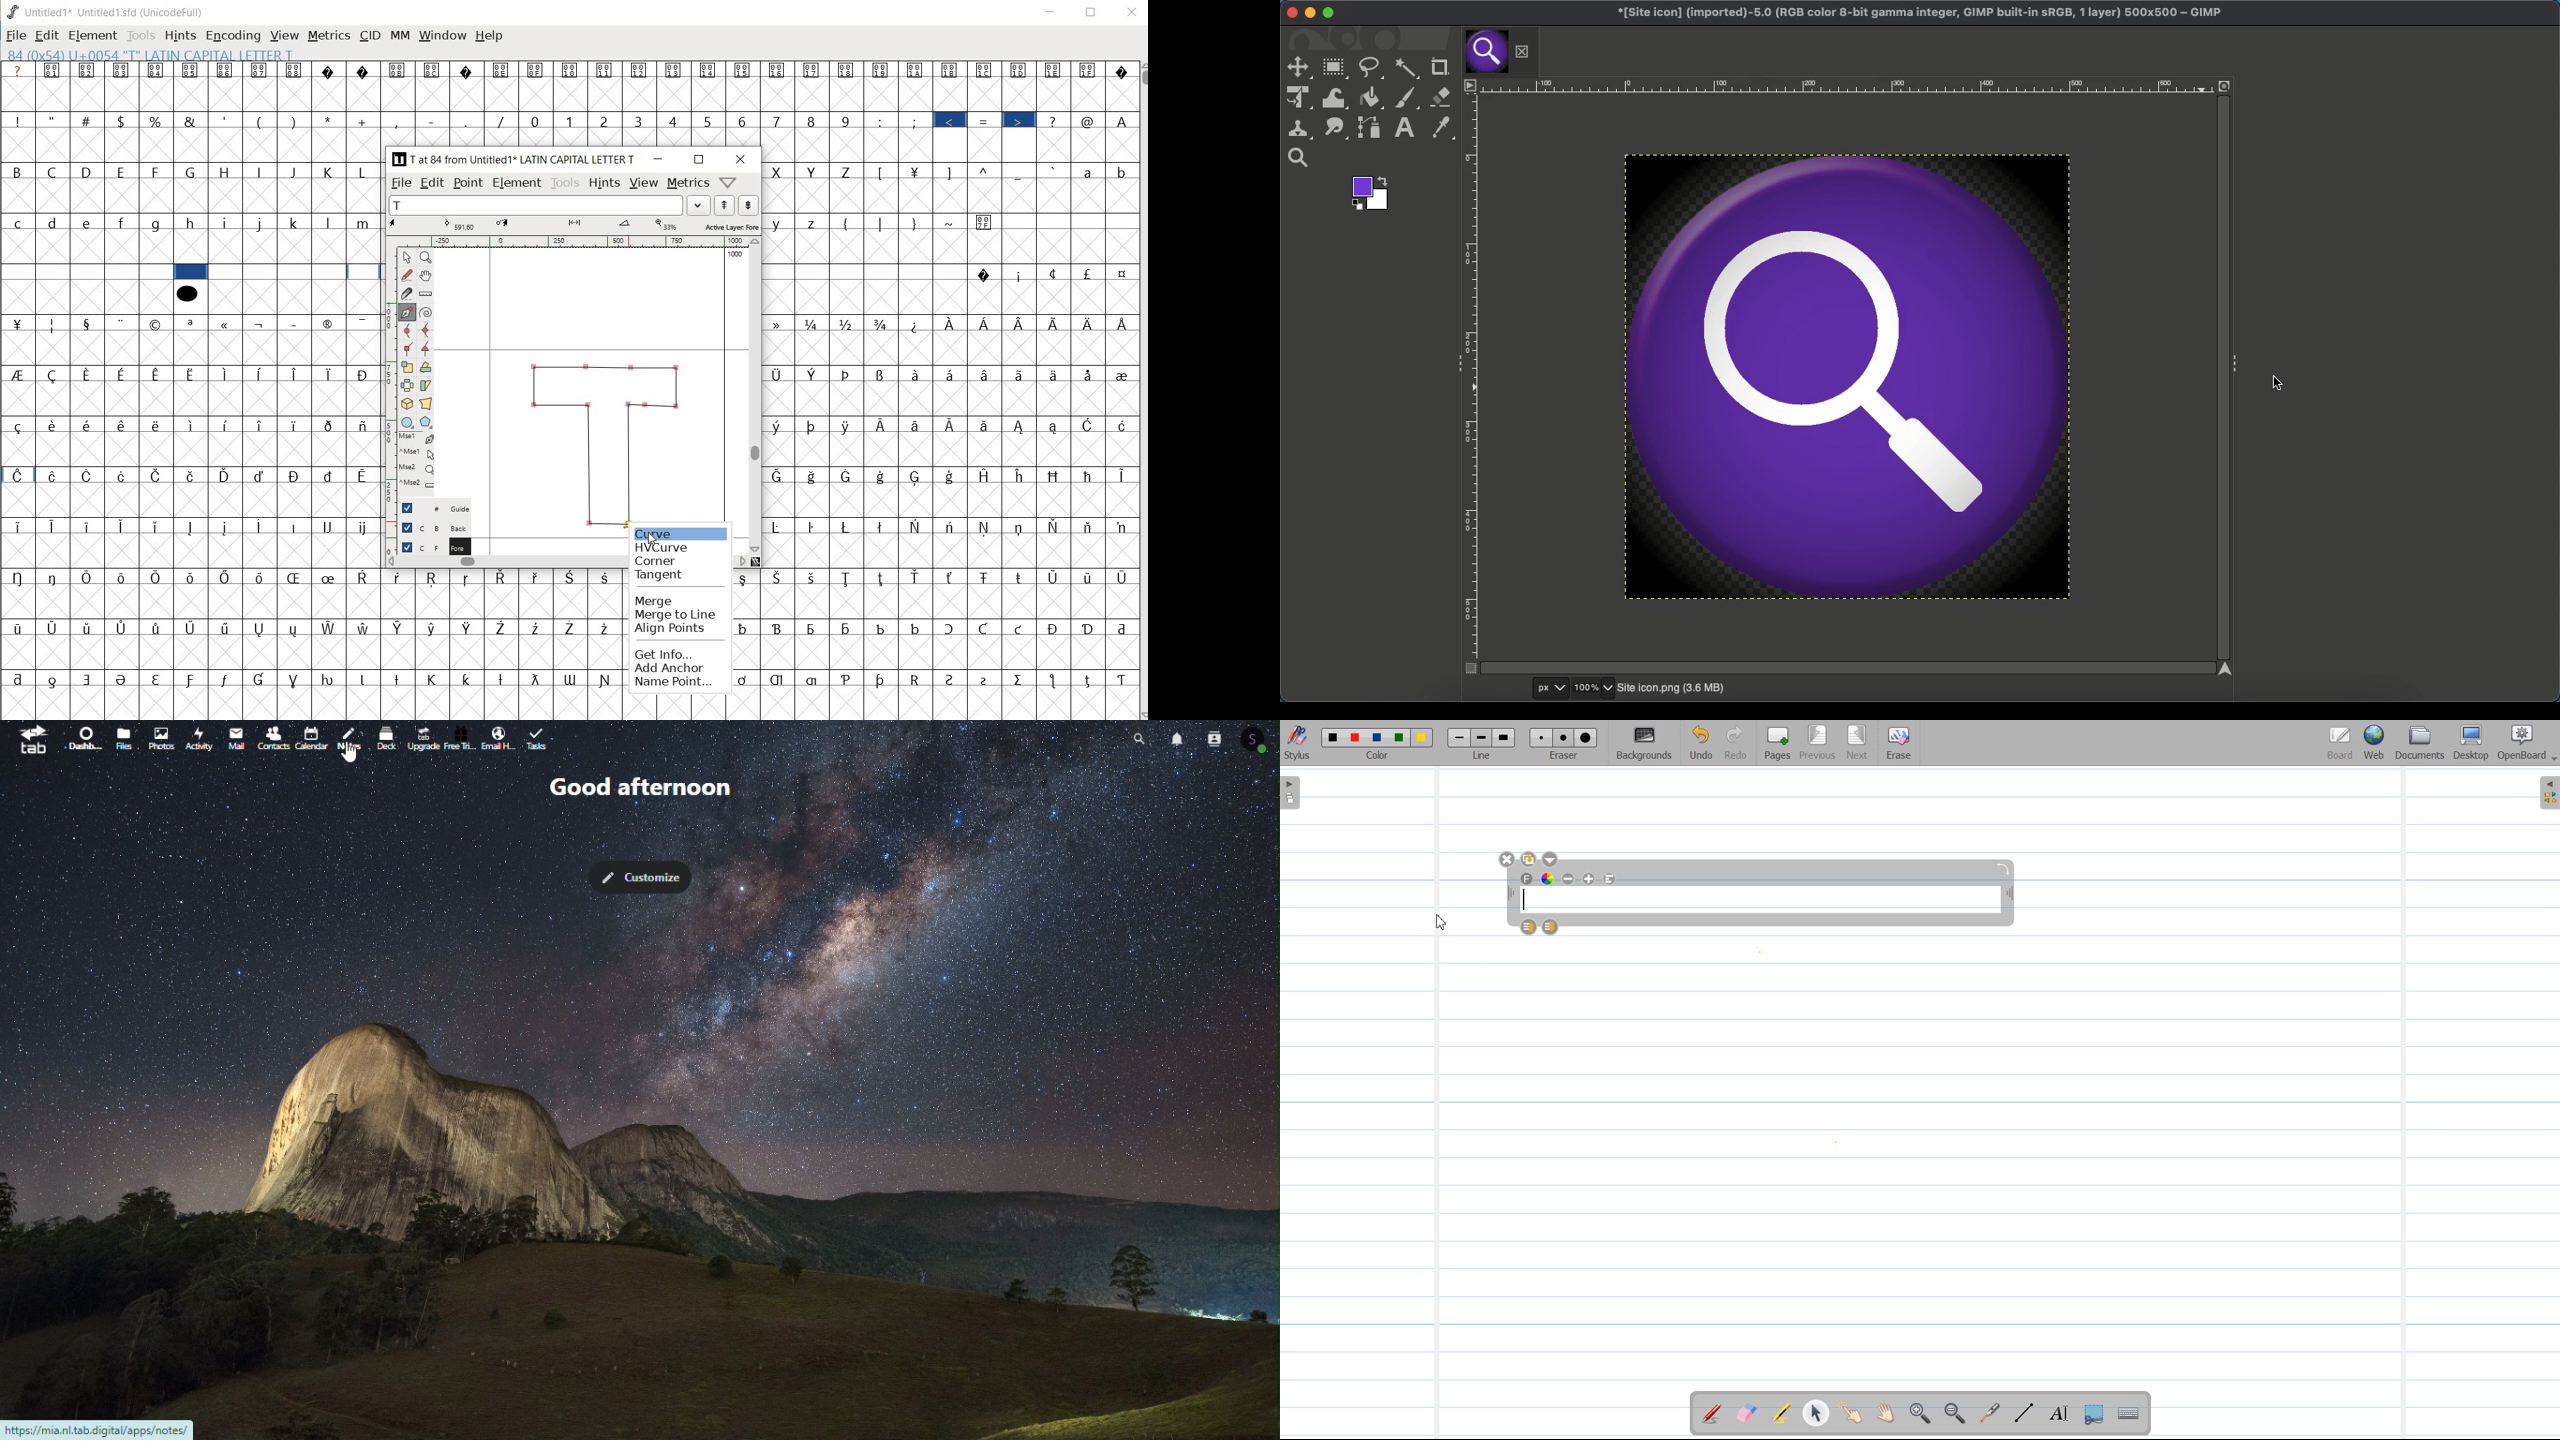  Describe the element at coordinates (881, 324) in the screenshot. I see `Symbol` at that location.